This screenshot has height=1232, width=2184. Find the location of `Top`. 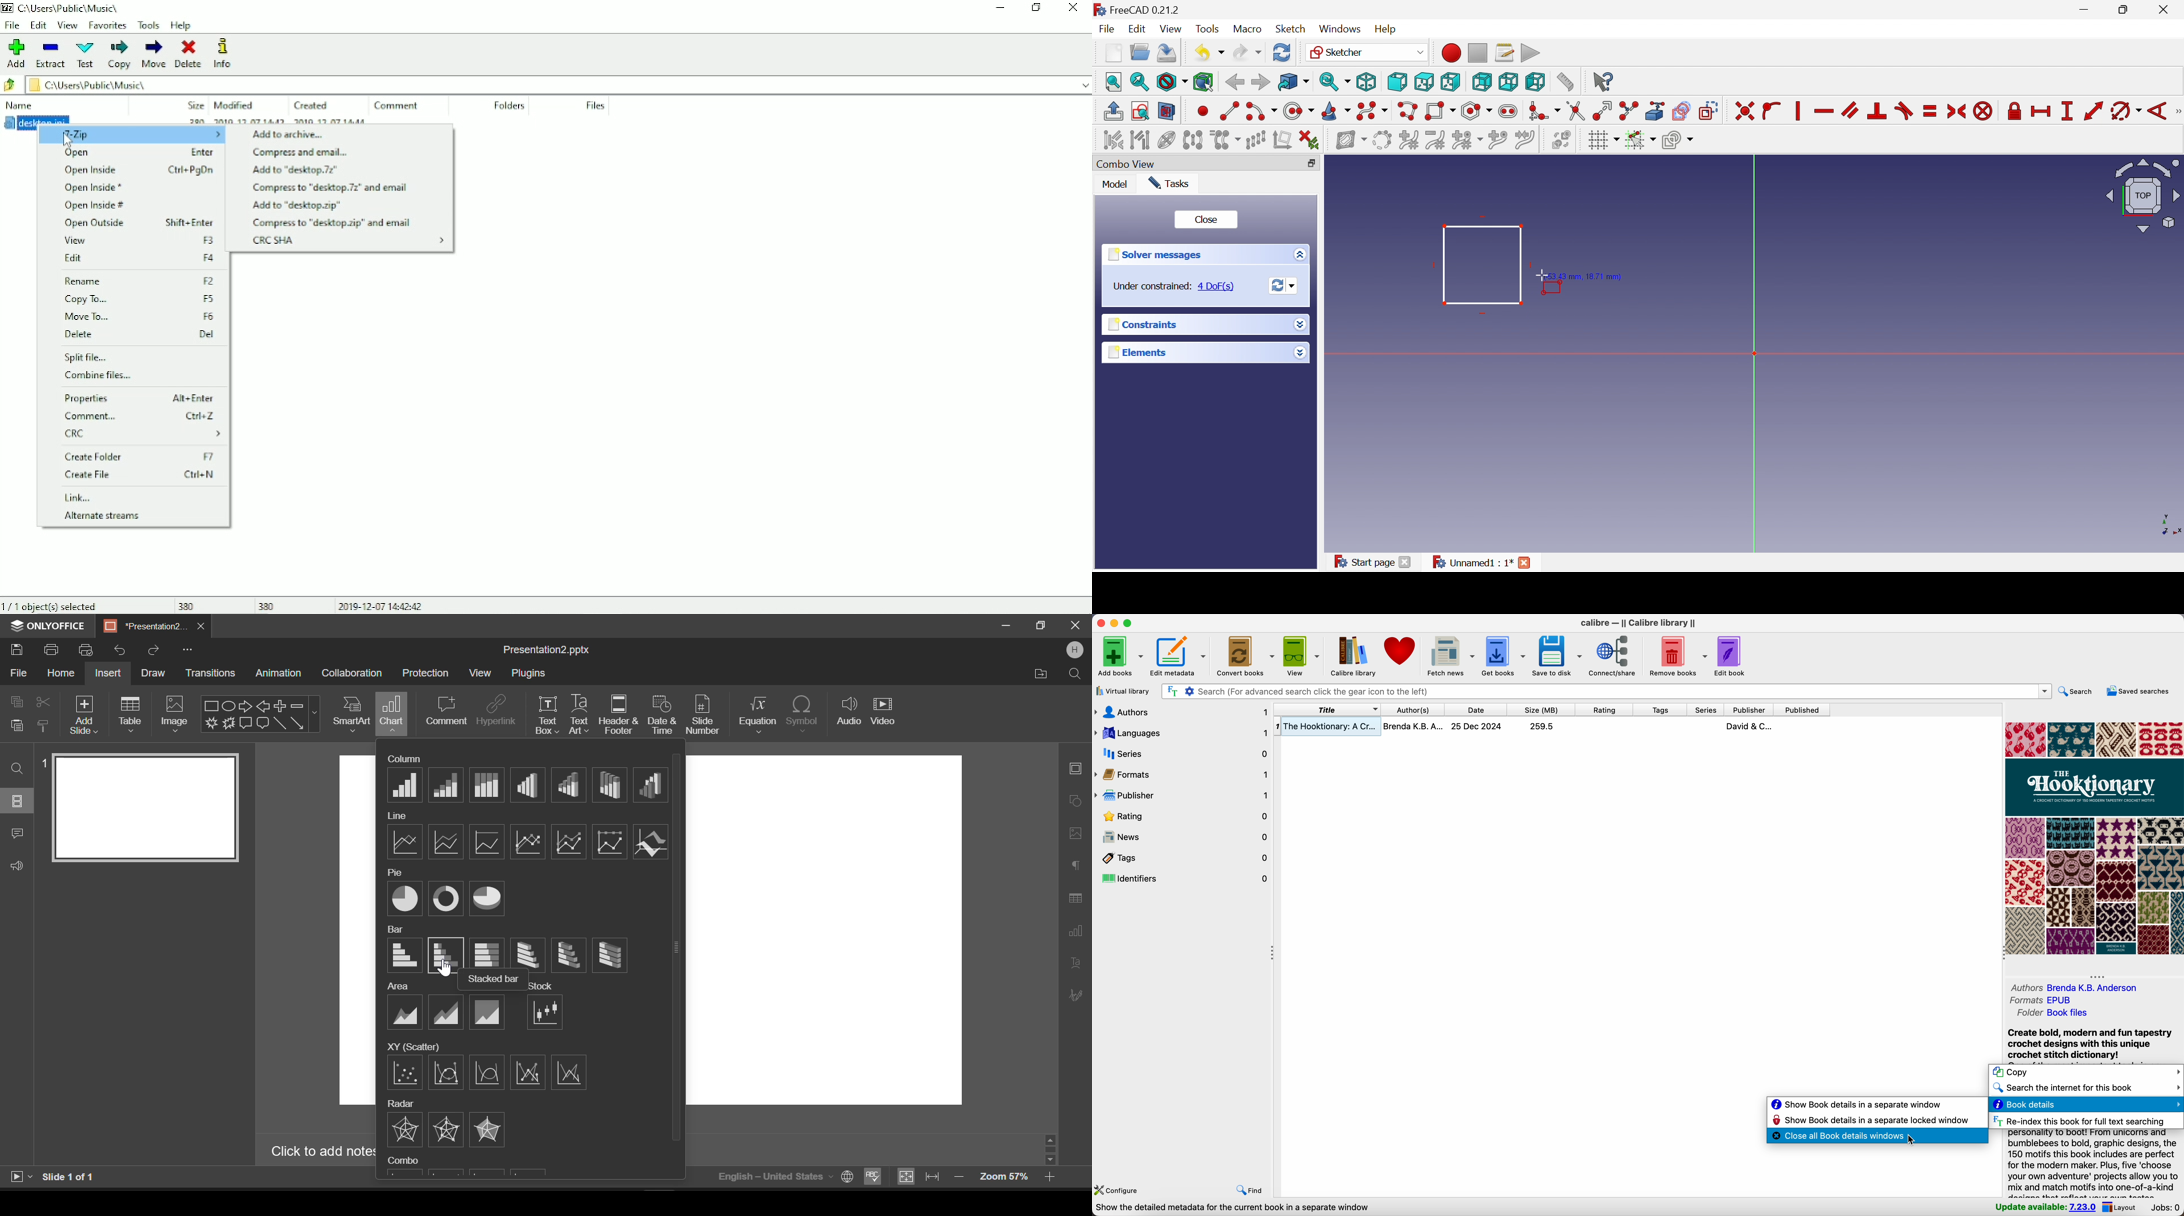

Top is located at coordinates (1425, 81).